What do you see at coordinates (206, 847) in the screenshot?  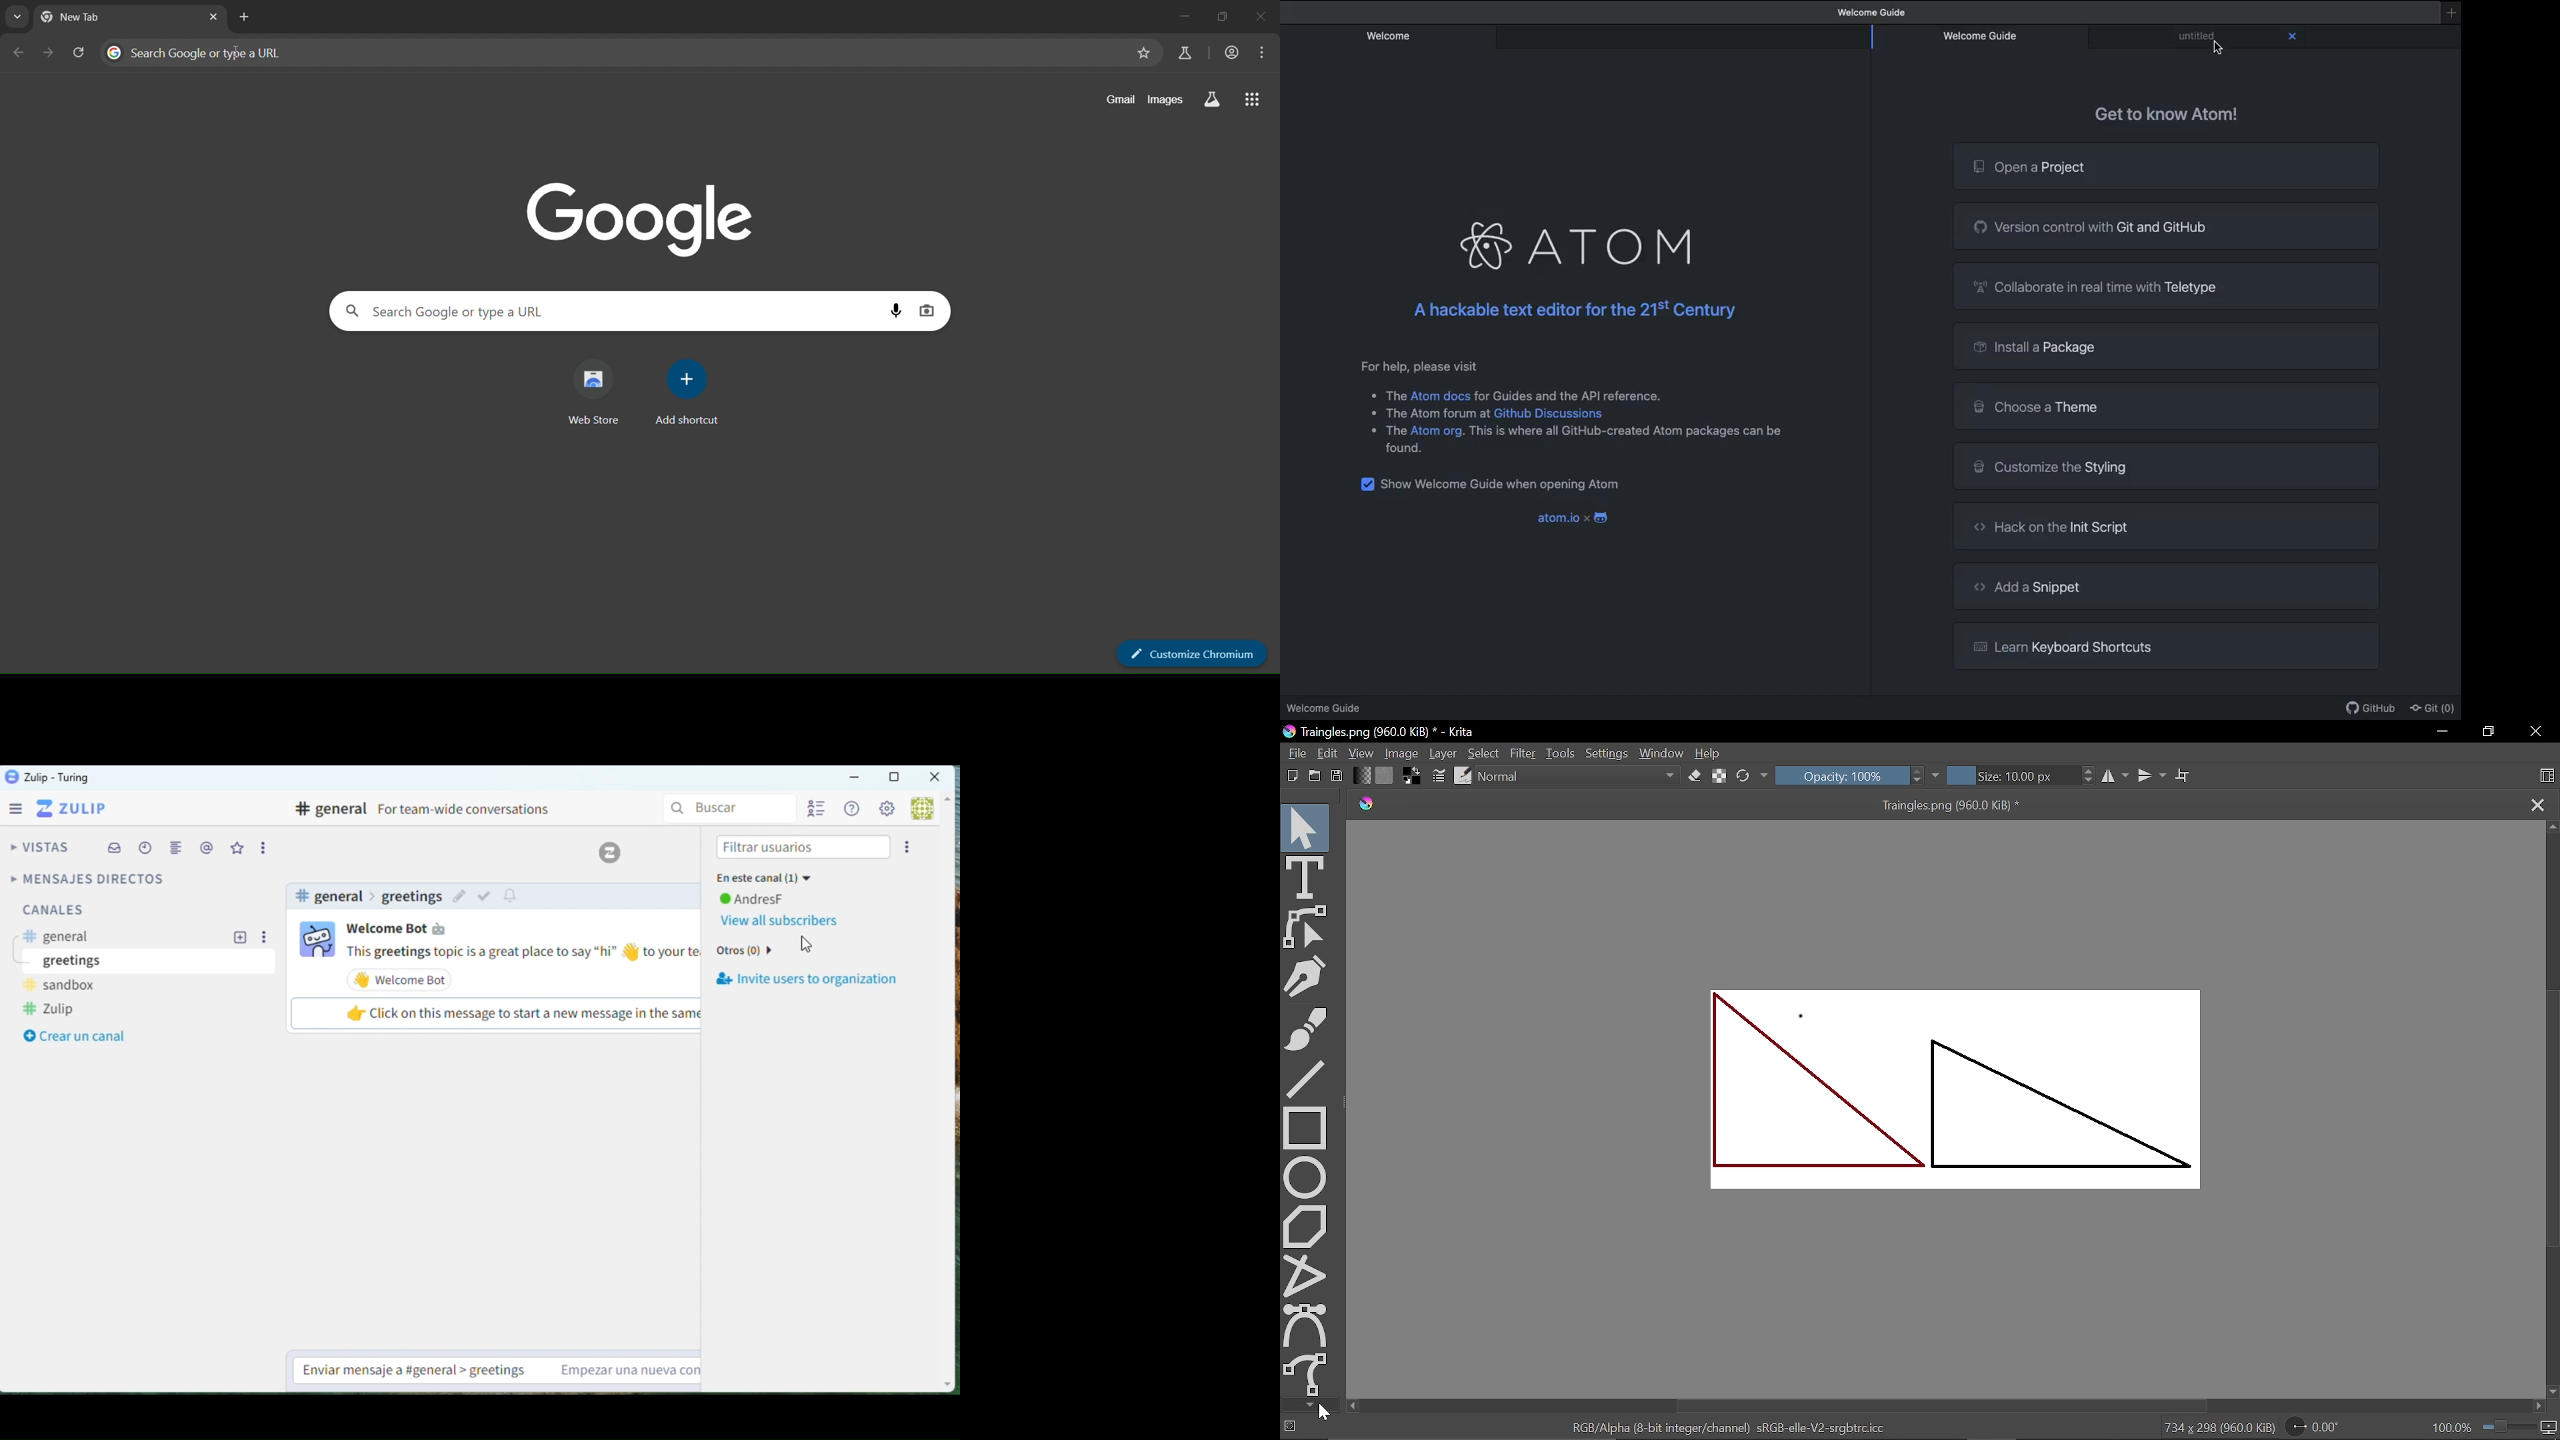 I see `Mentions` at bounding box center [206, 847].